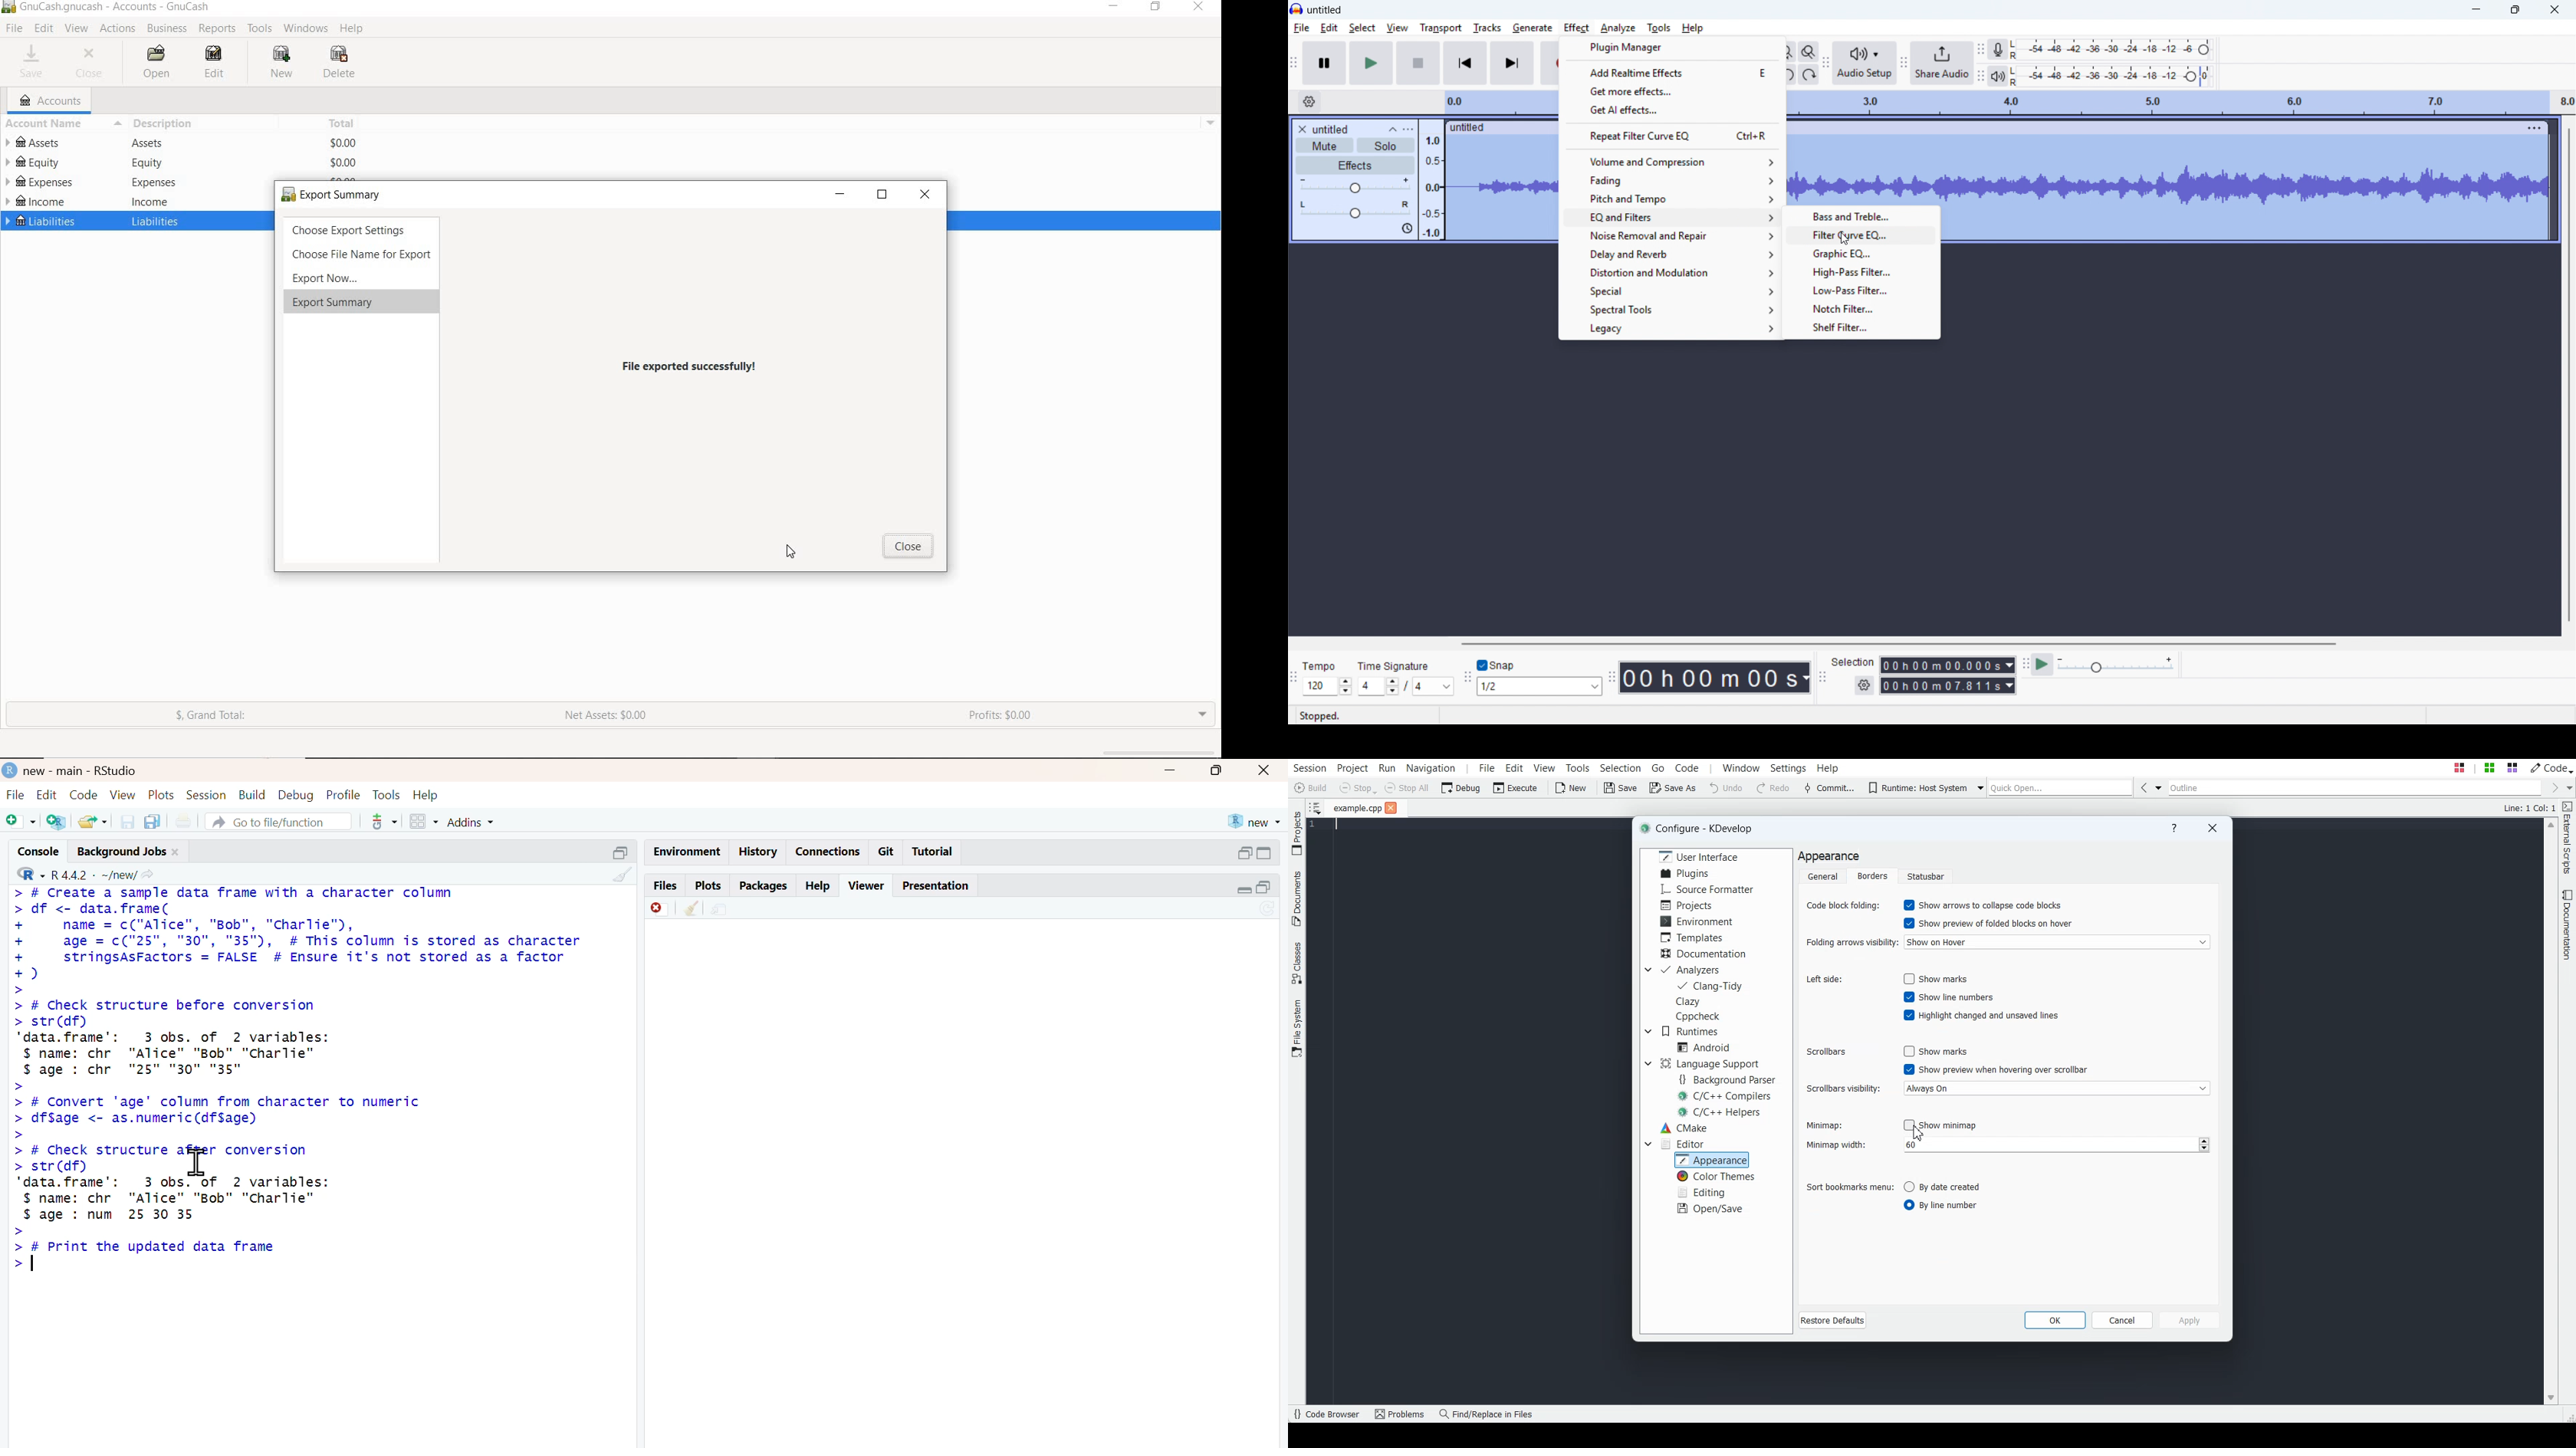 The image size is (2576, 1456). I want to click on > # Check structure after conversion> str(df) ‘data. frame’: 3 obs. of 2 variables:$ name: chr "Alice" "Bob" "Charlie"$ age : num 25 30 35>> [ Print the updated data frame>, so click(172, 1211).